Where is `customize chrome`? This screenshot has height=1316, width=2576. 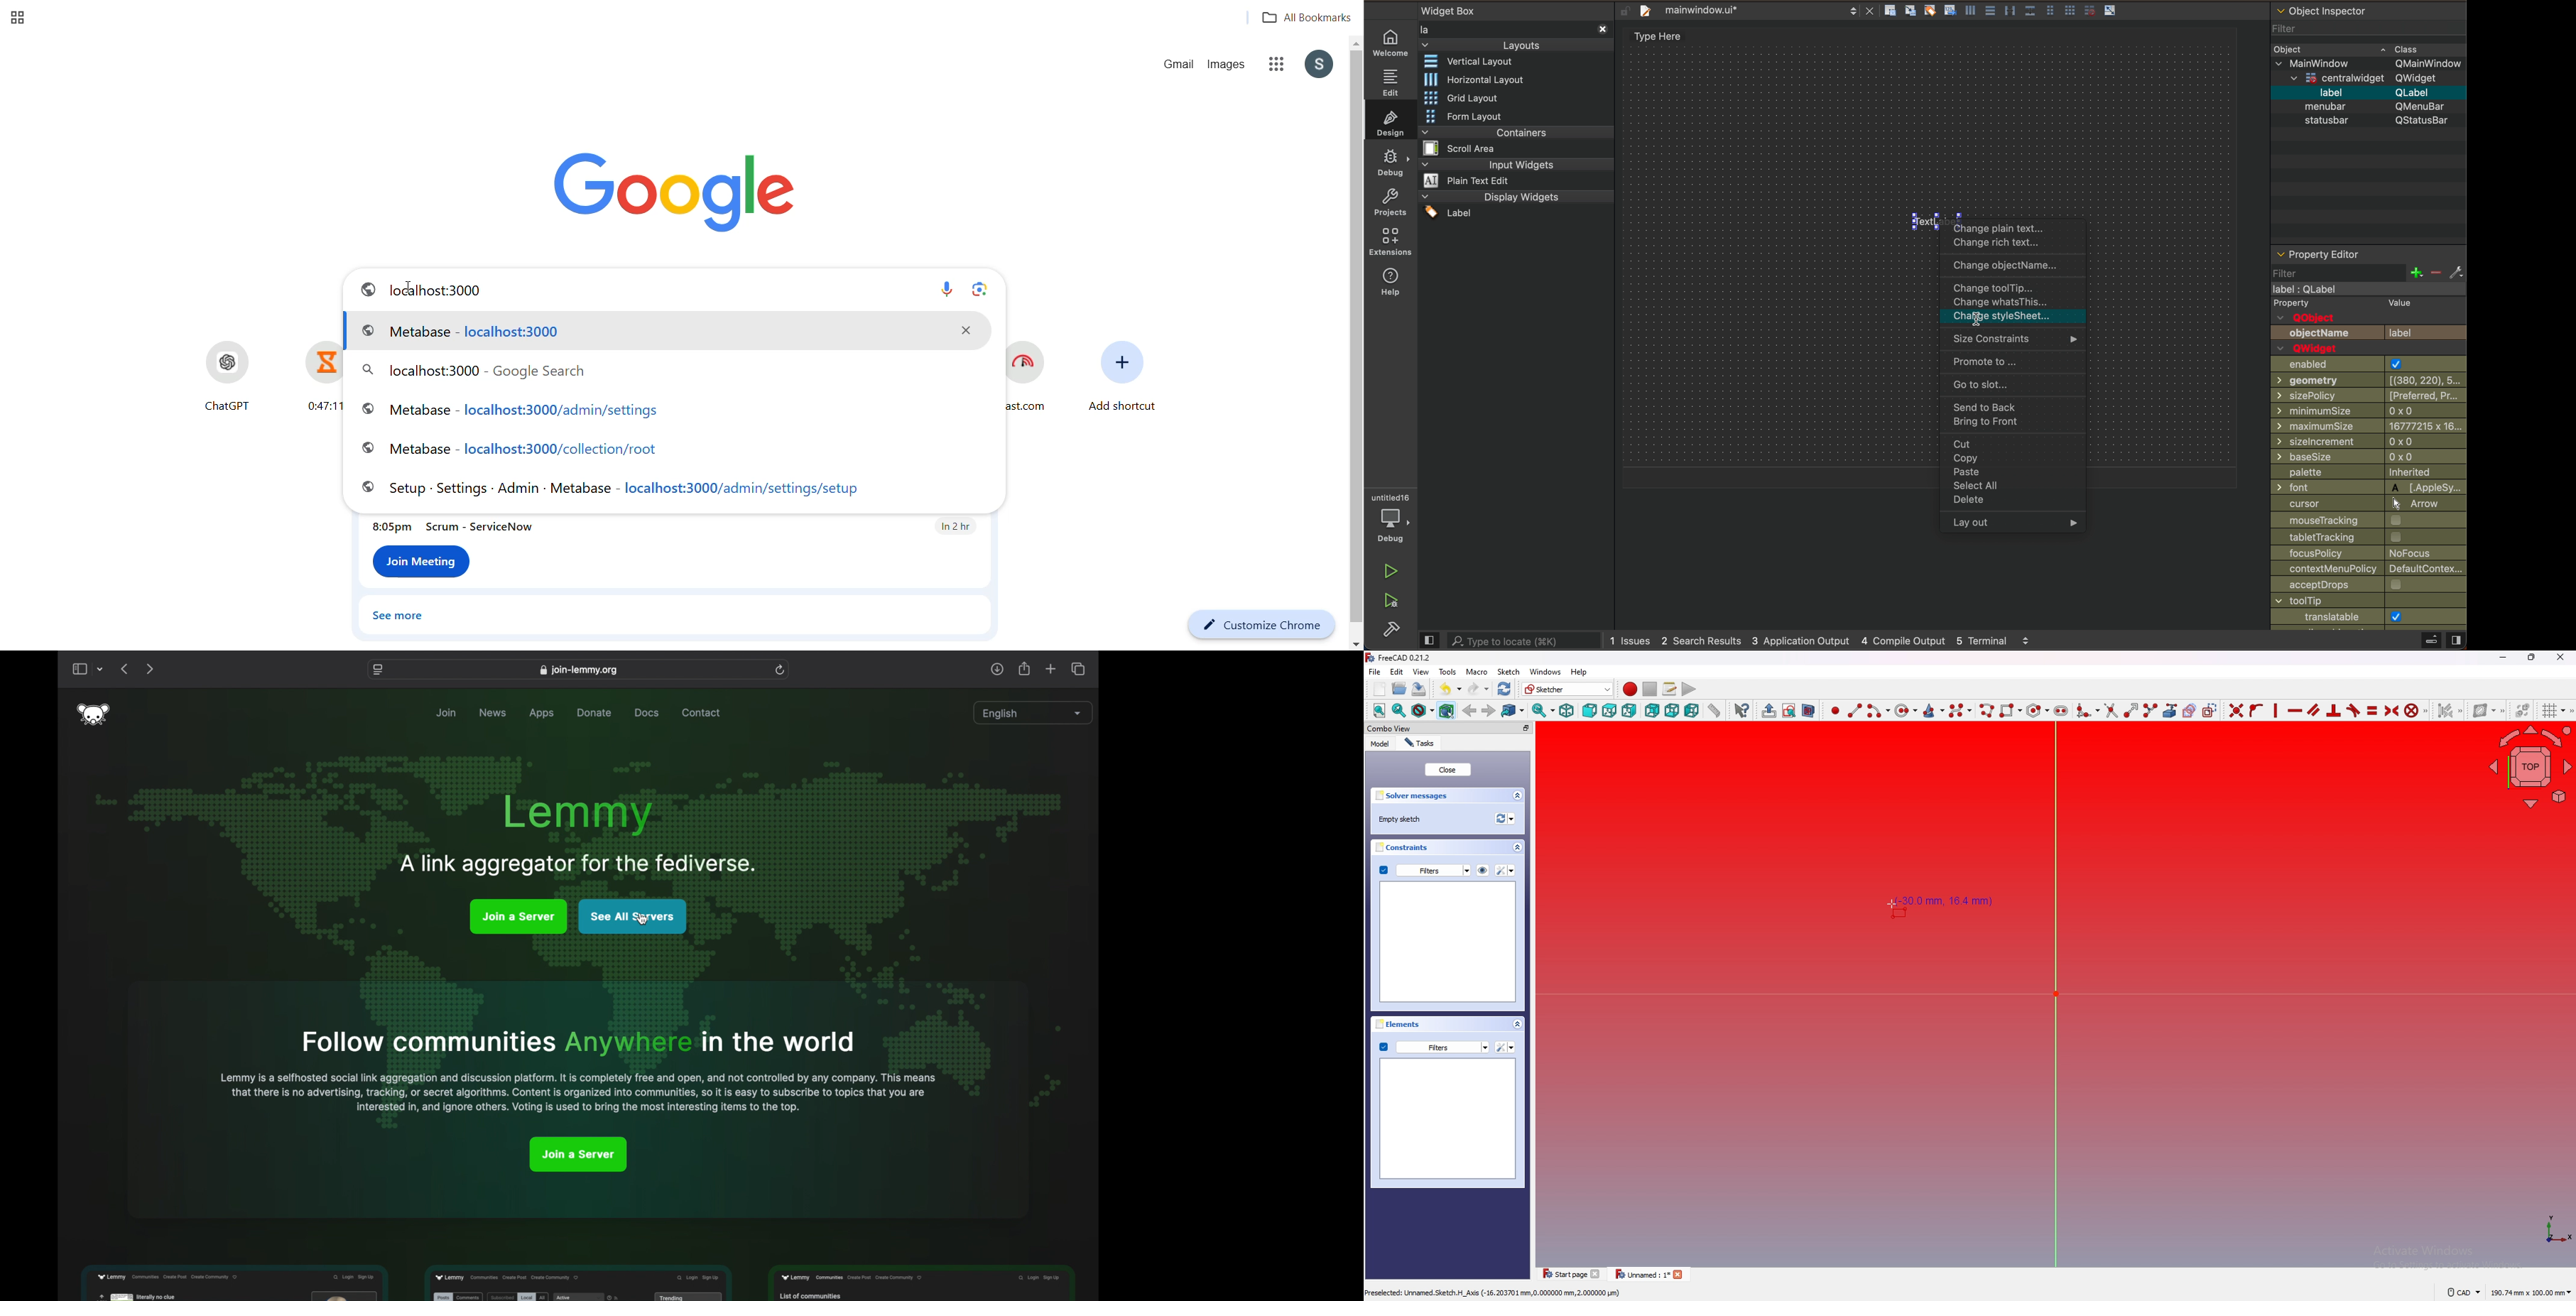
customize chrome is located at coordinates (1258, 624).